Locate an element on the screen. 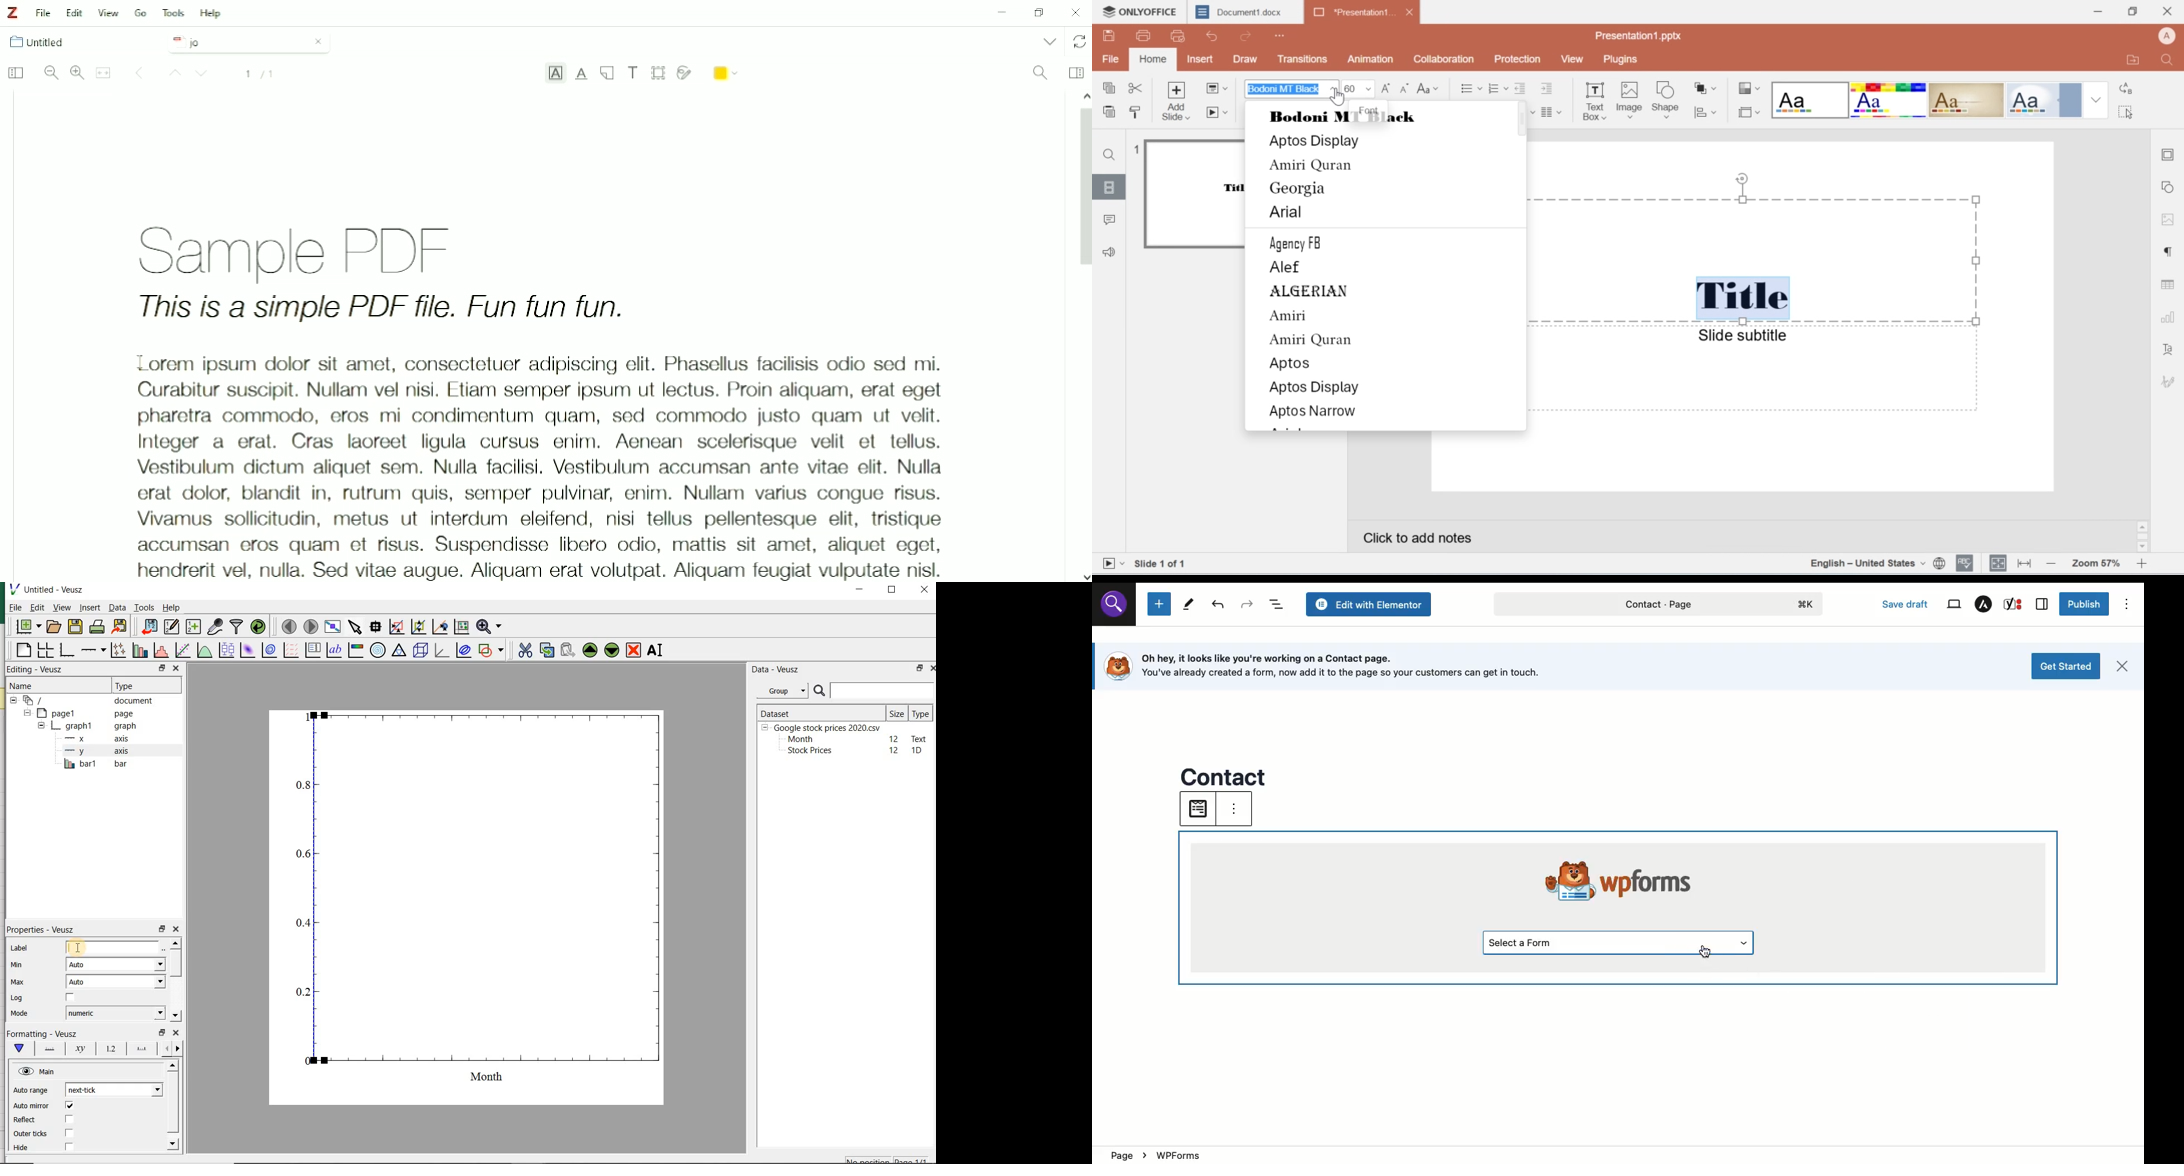  12 is located at coordinates (895, 738).